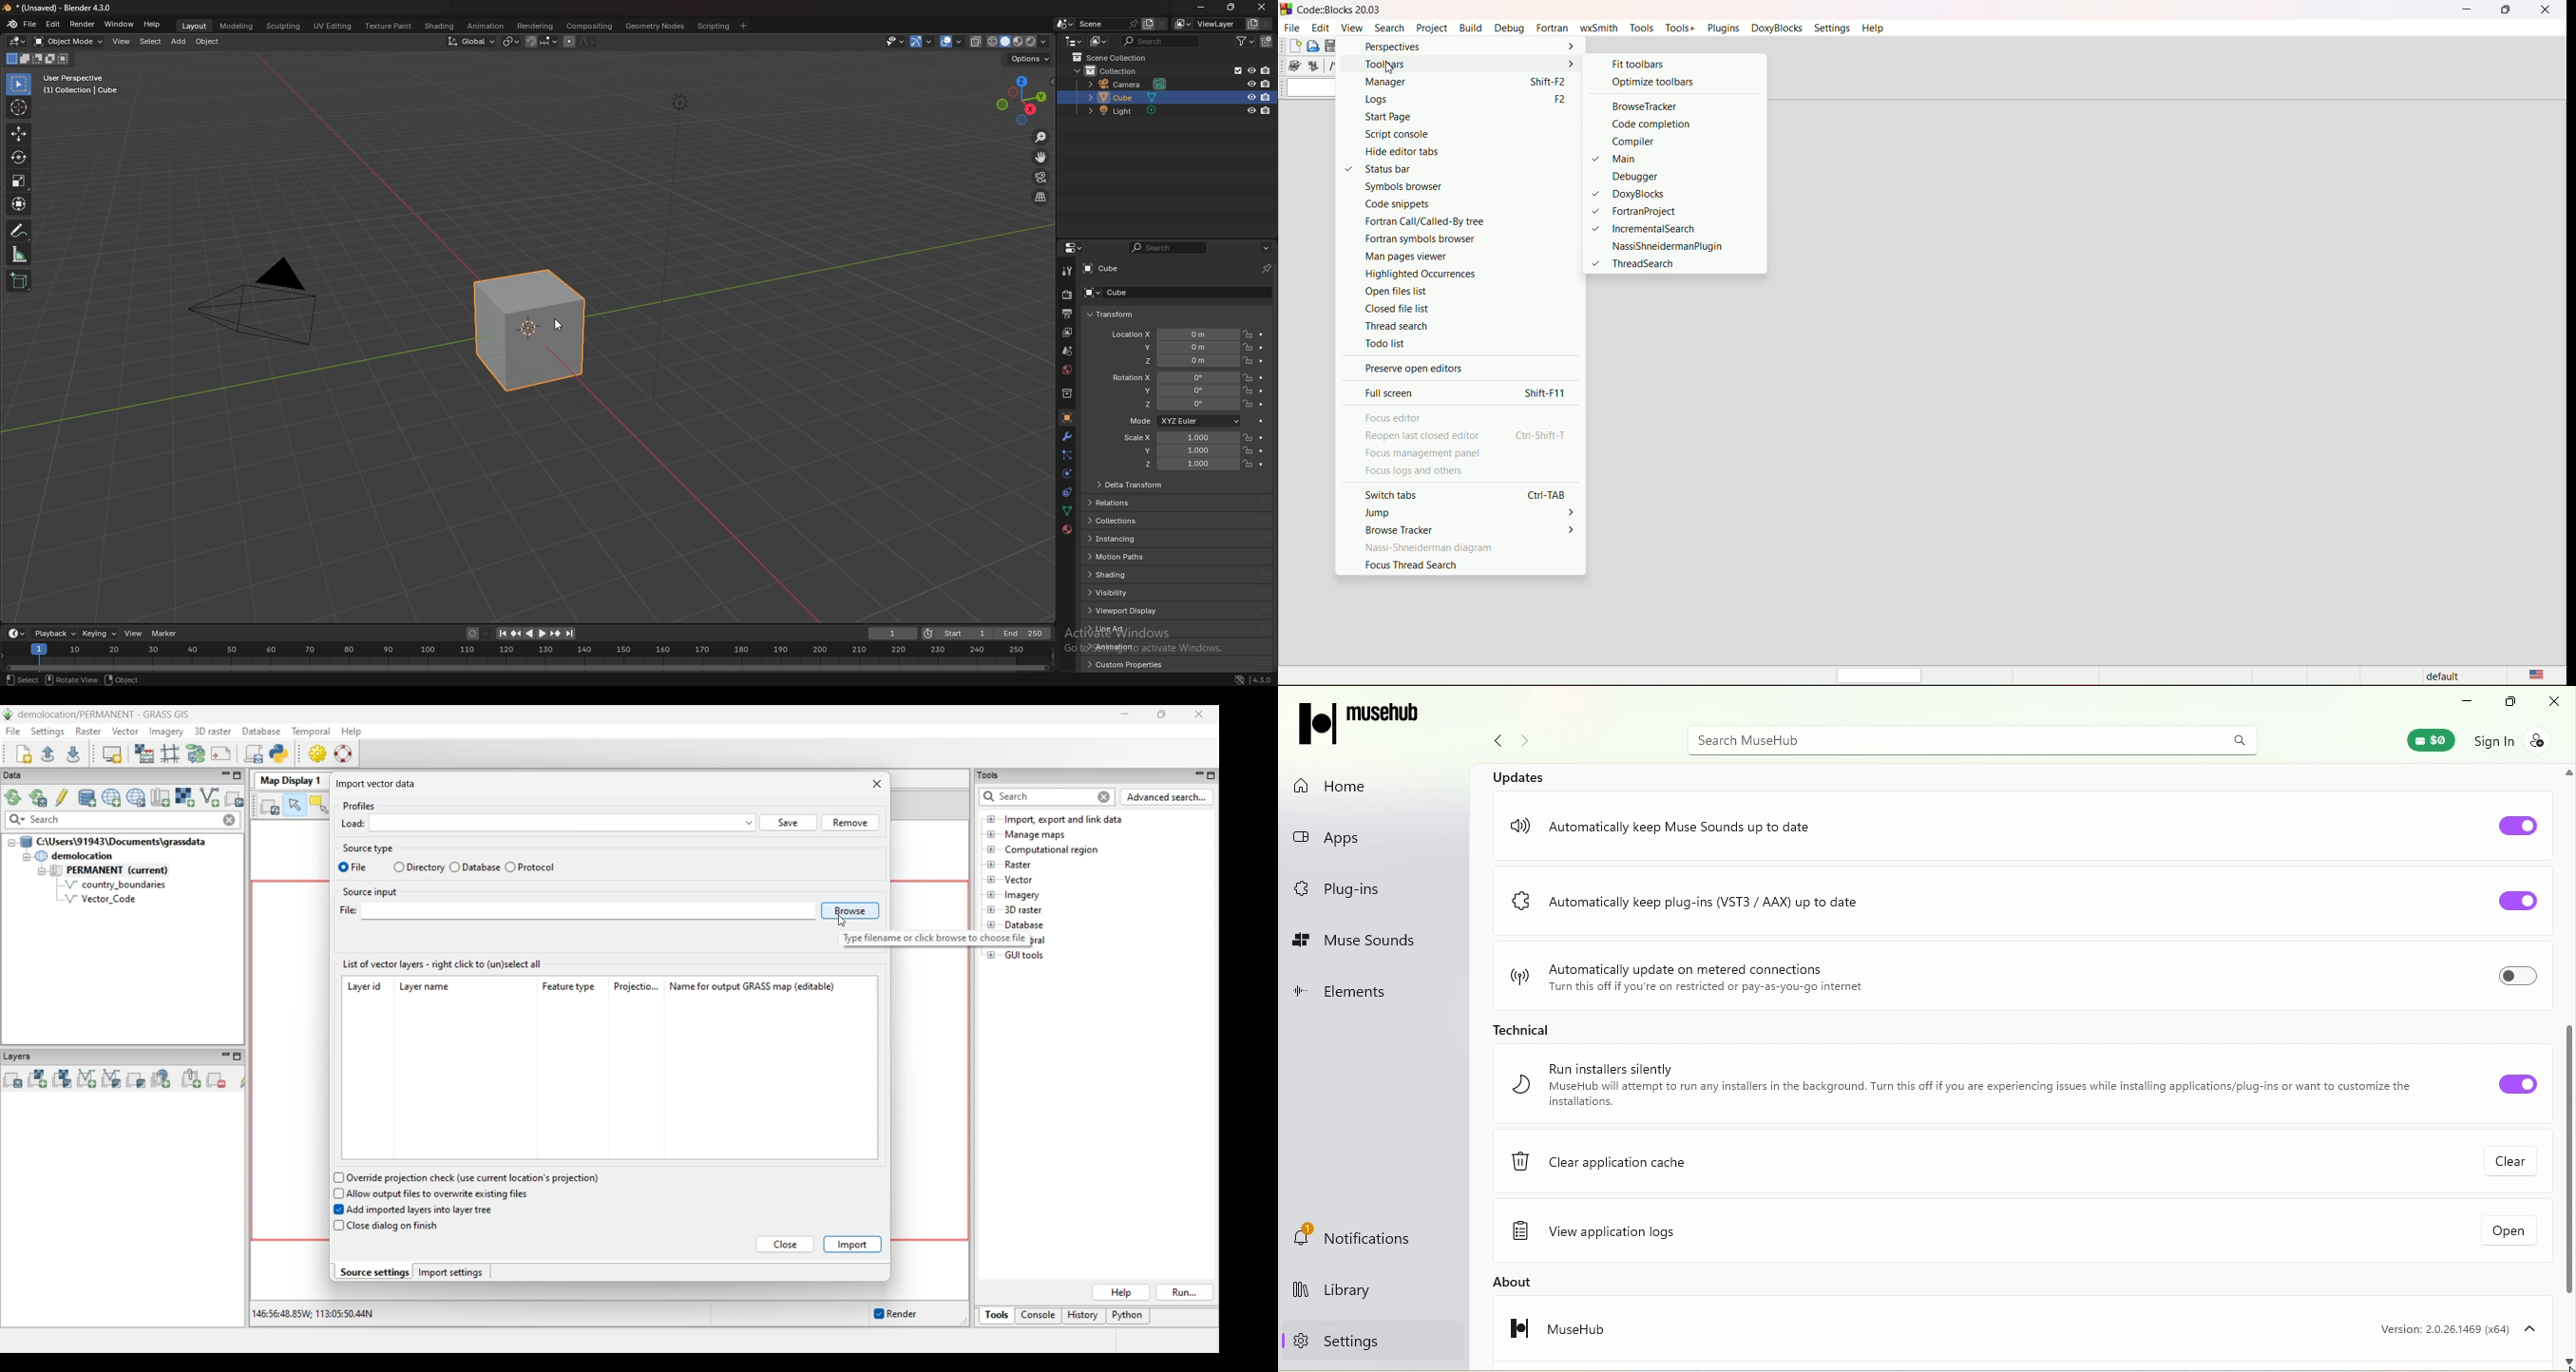 This screenshot has width=2576, height=1372. Describe the element at coordinates (119, 25) in the screenshot. I see `window` at that location.